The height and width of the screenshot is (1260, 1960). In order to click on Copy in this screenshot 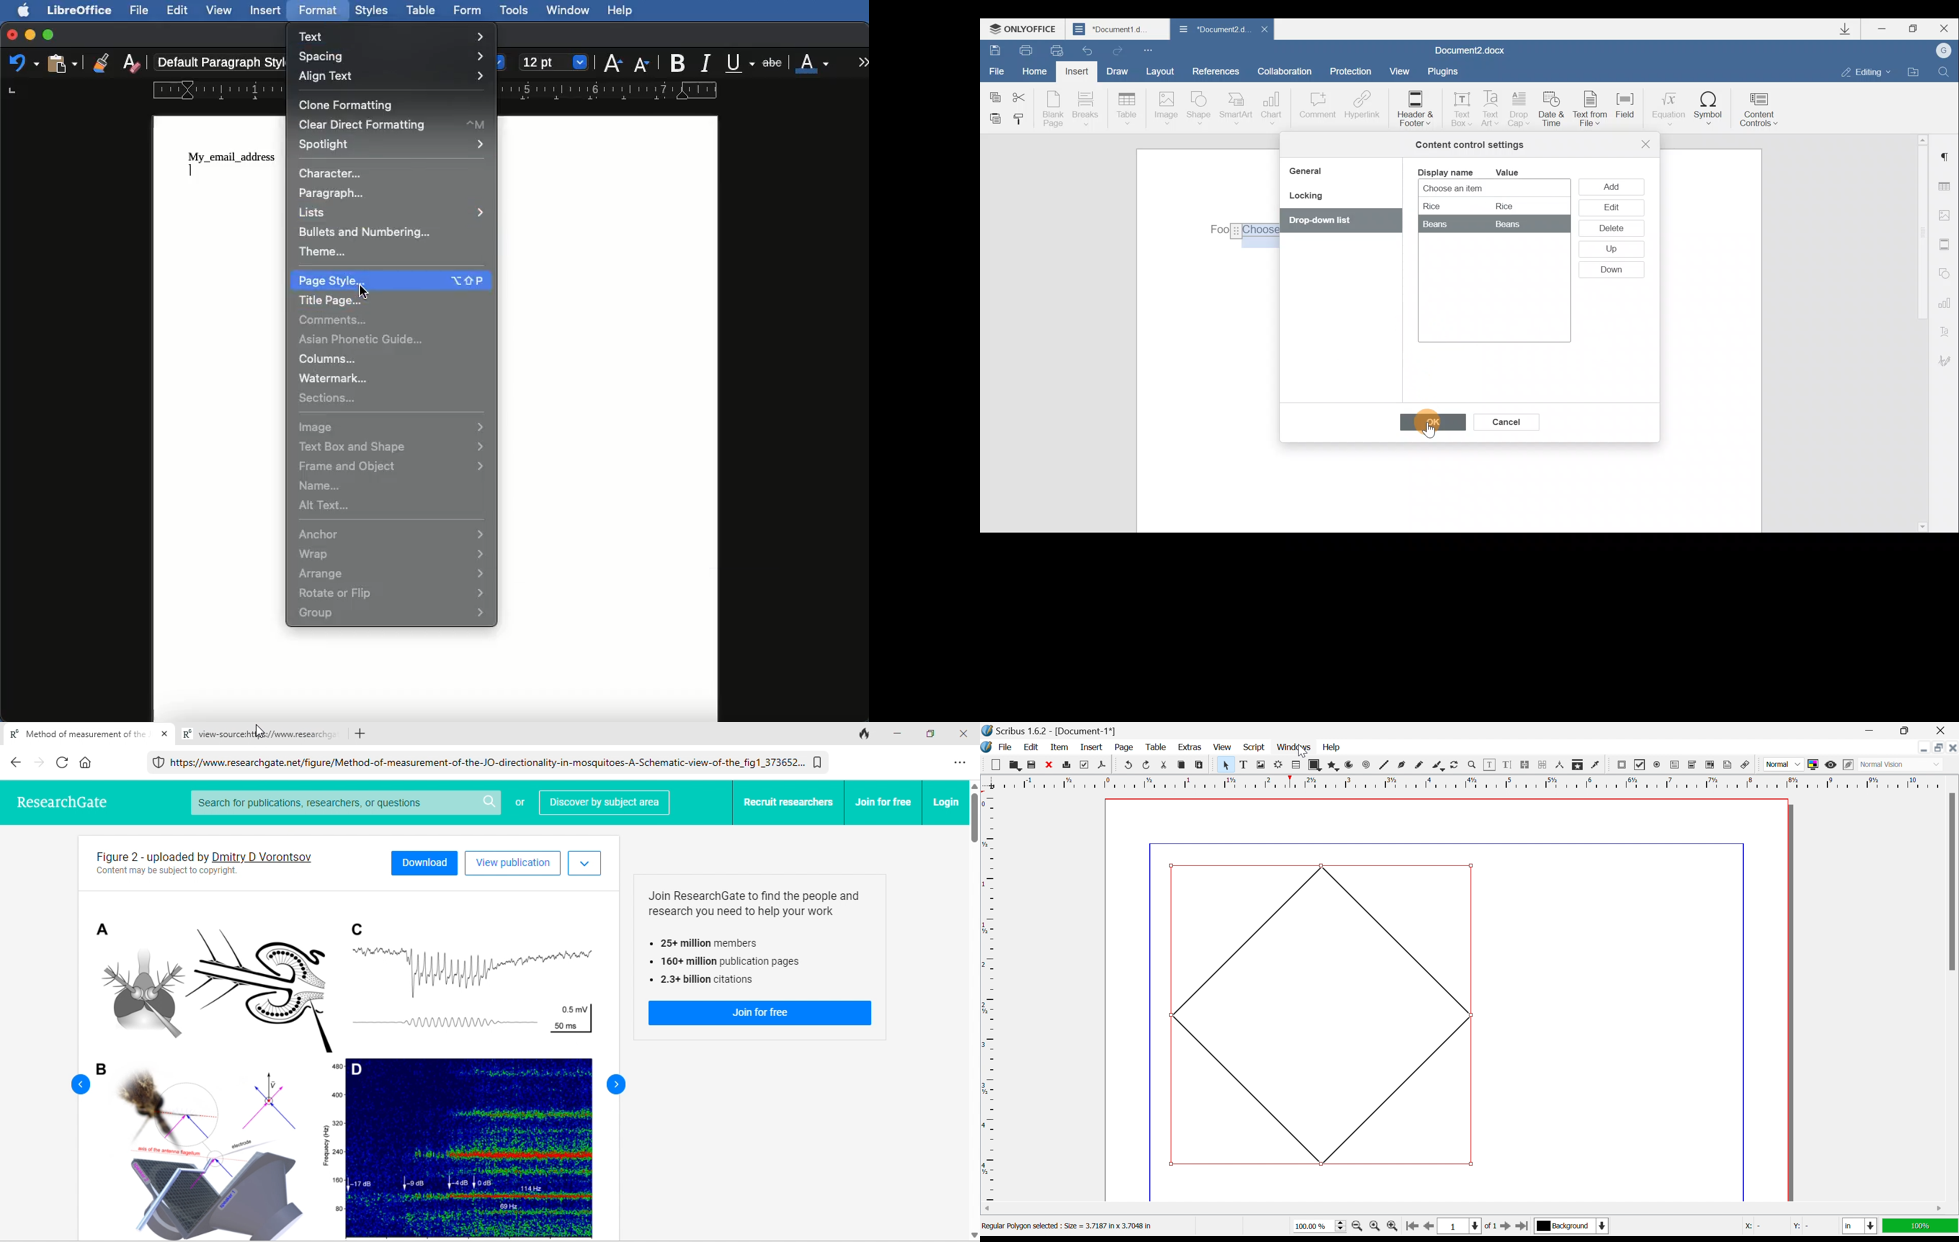, I will do `click(994, 95)`.